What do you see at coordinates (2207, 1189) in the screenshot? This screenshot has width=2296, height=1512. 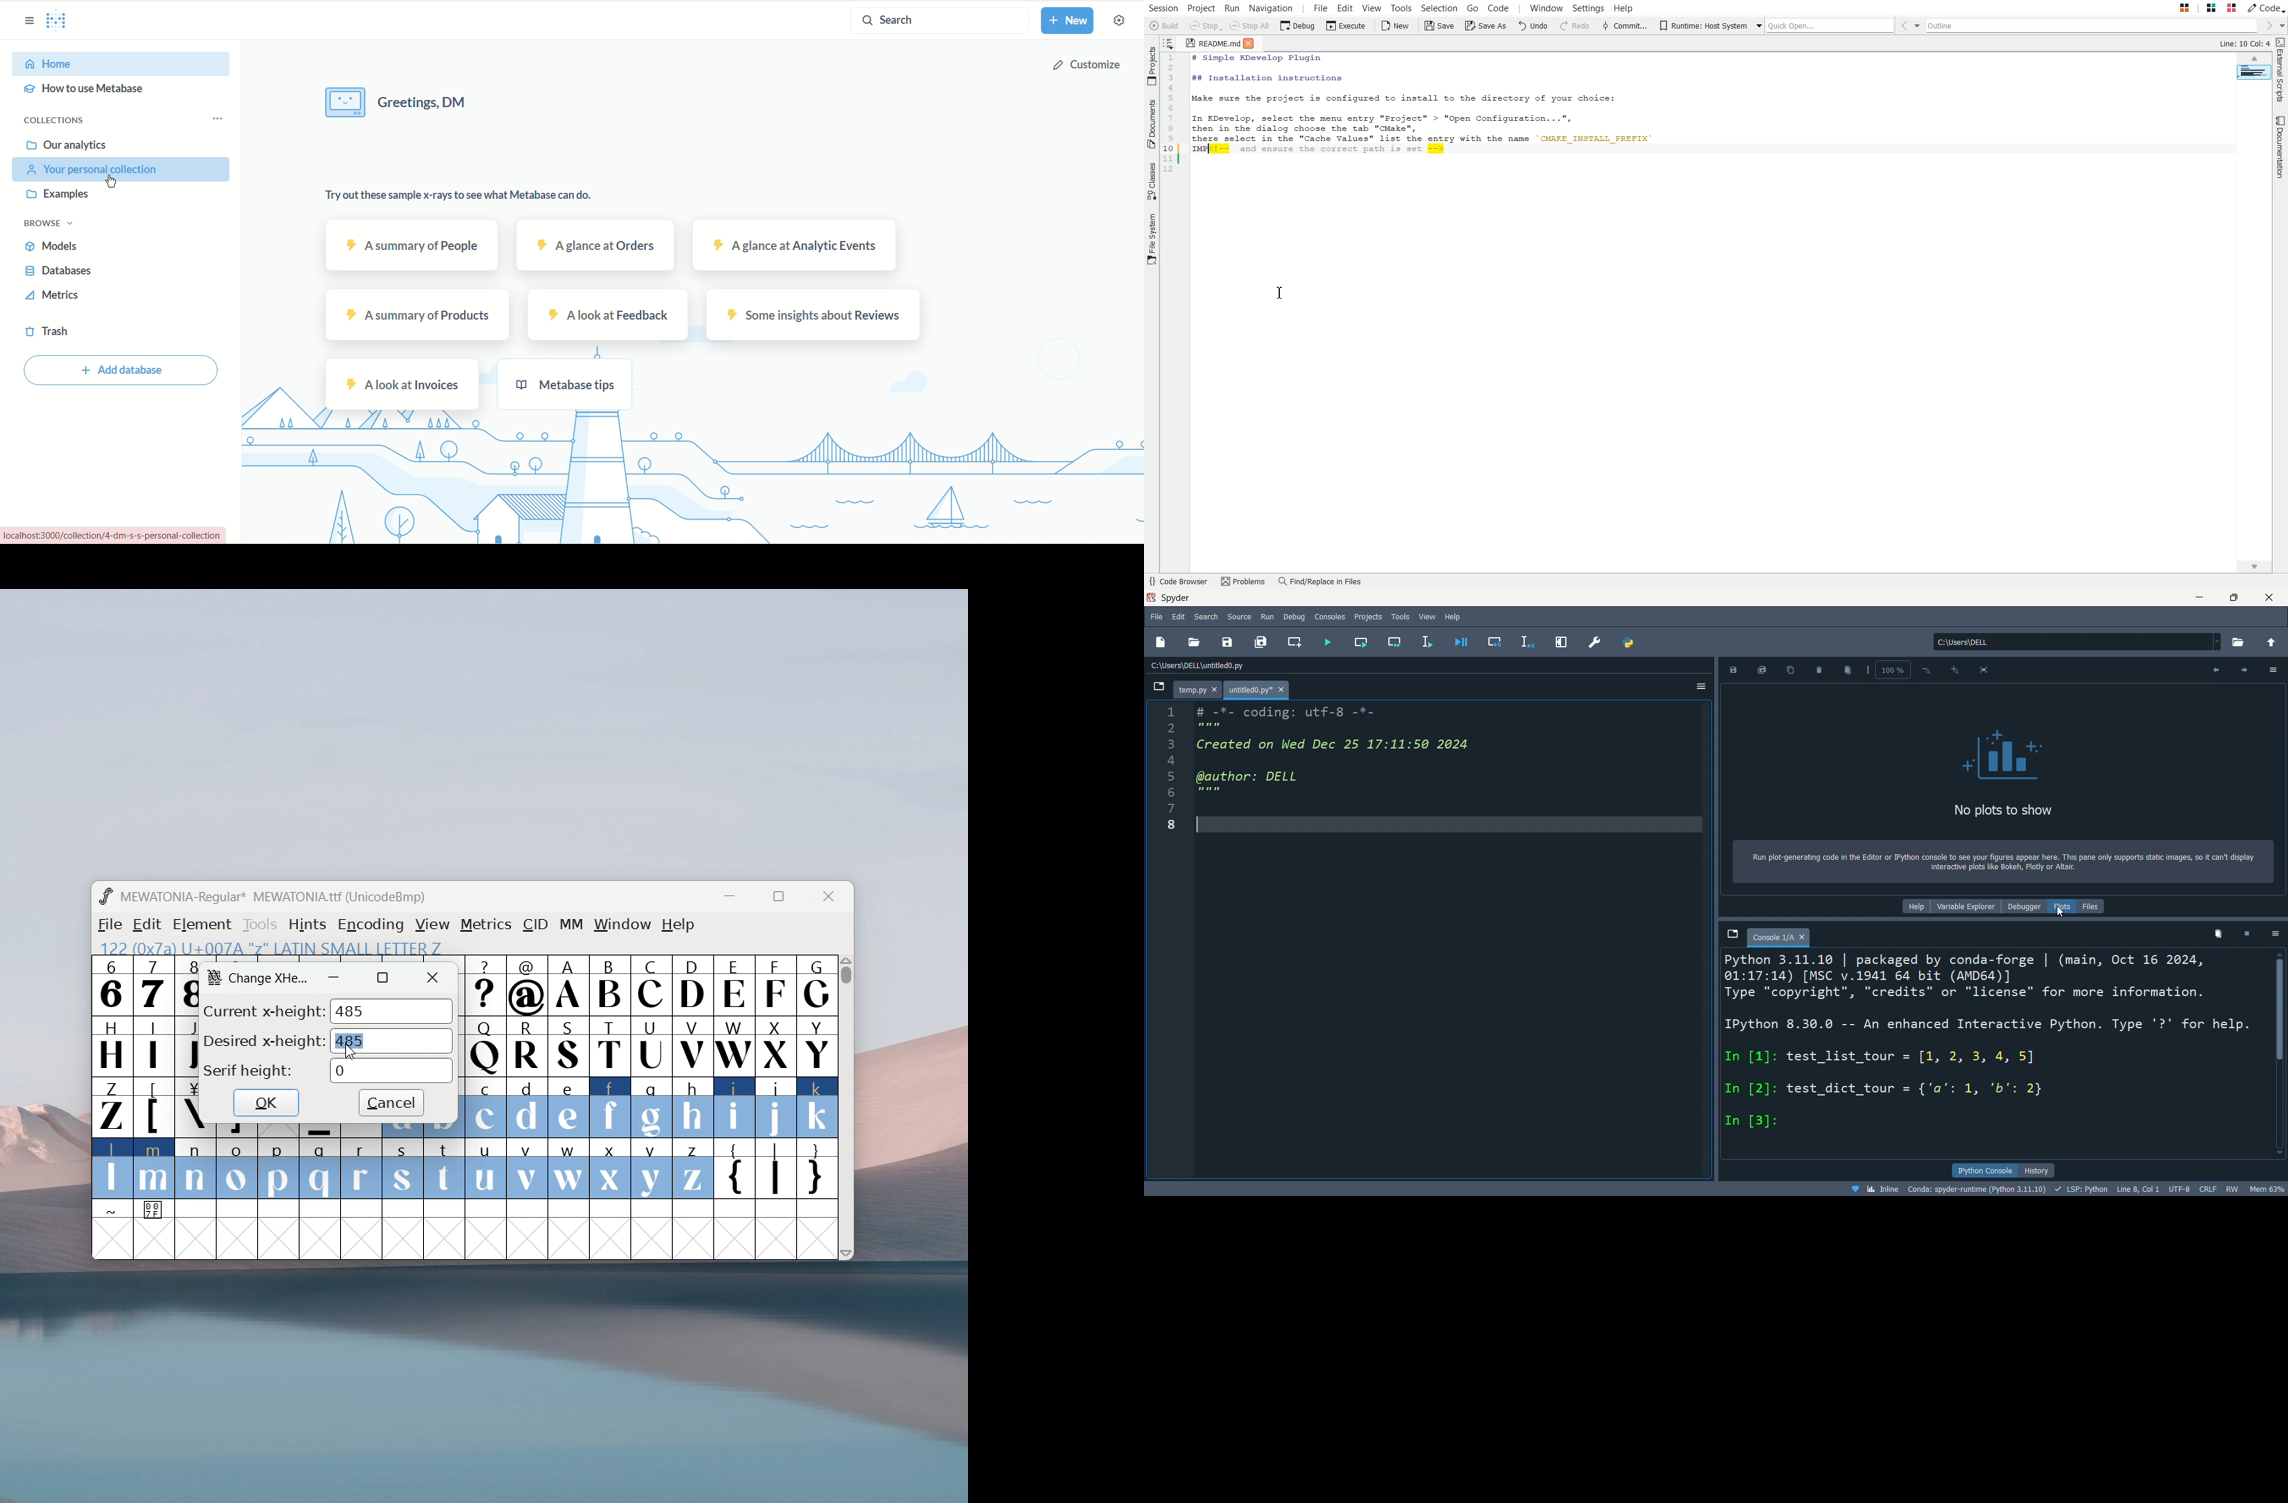 I see `crlf` at bounding box center [2207, 1189].